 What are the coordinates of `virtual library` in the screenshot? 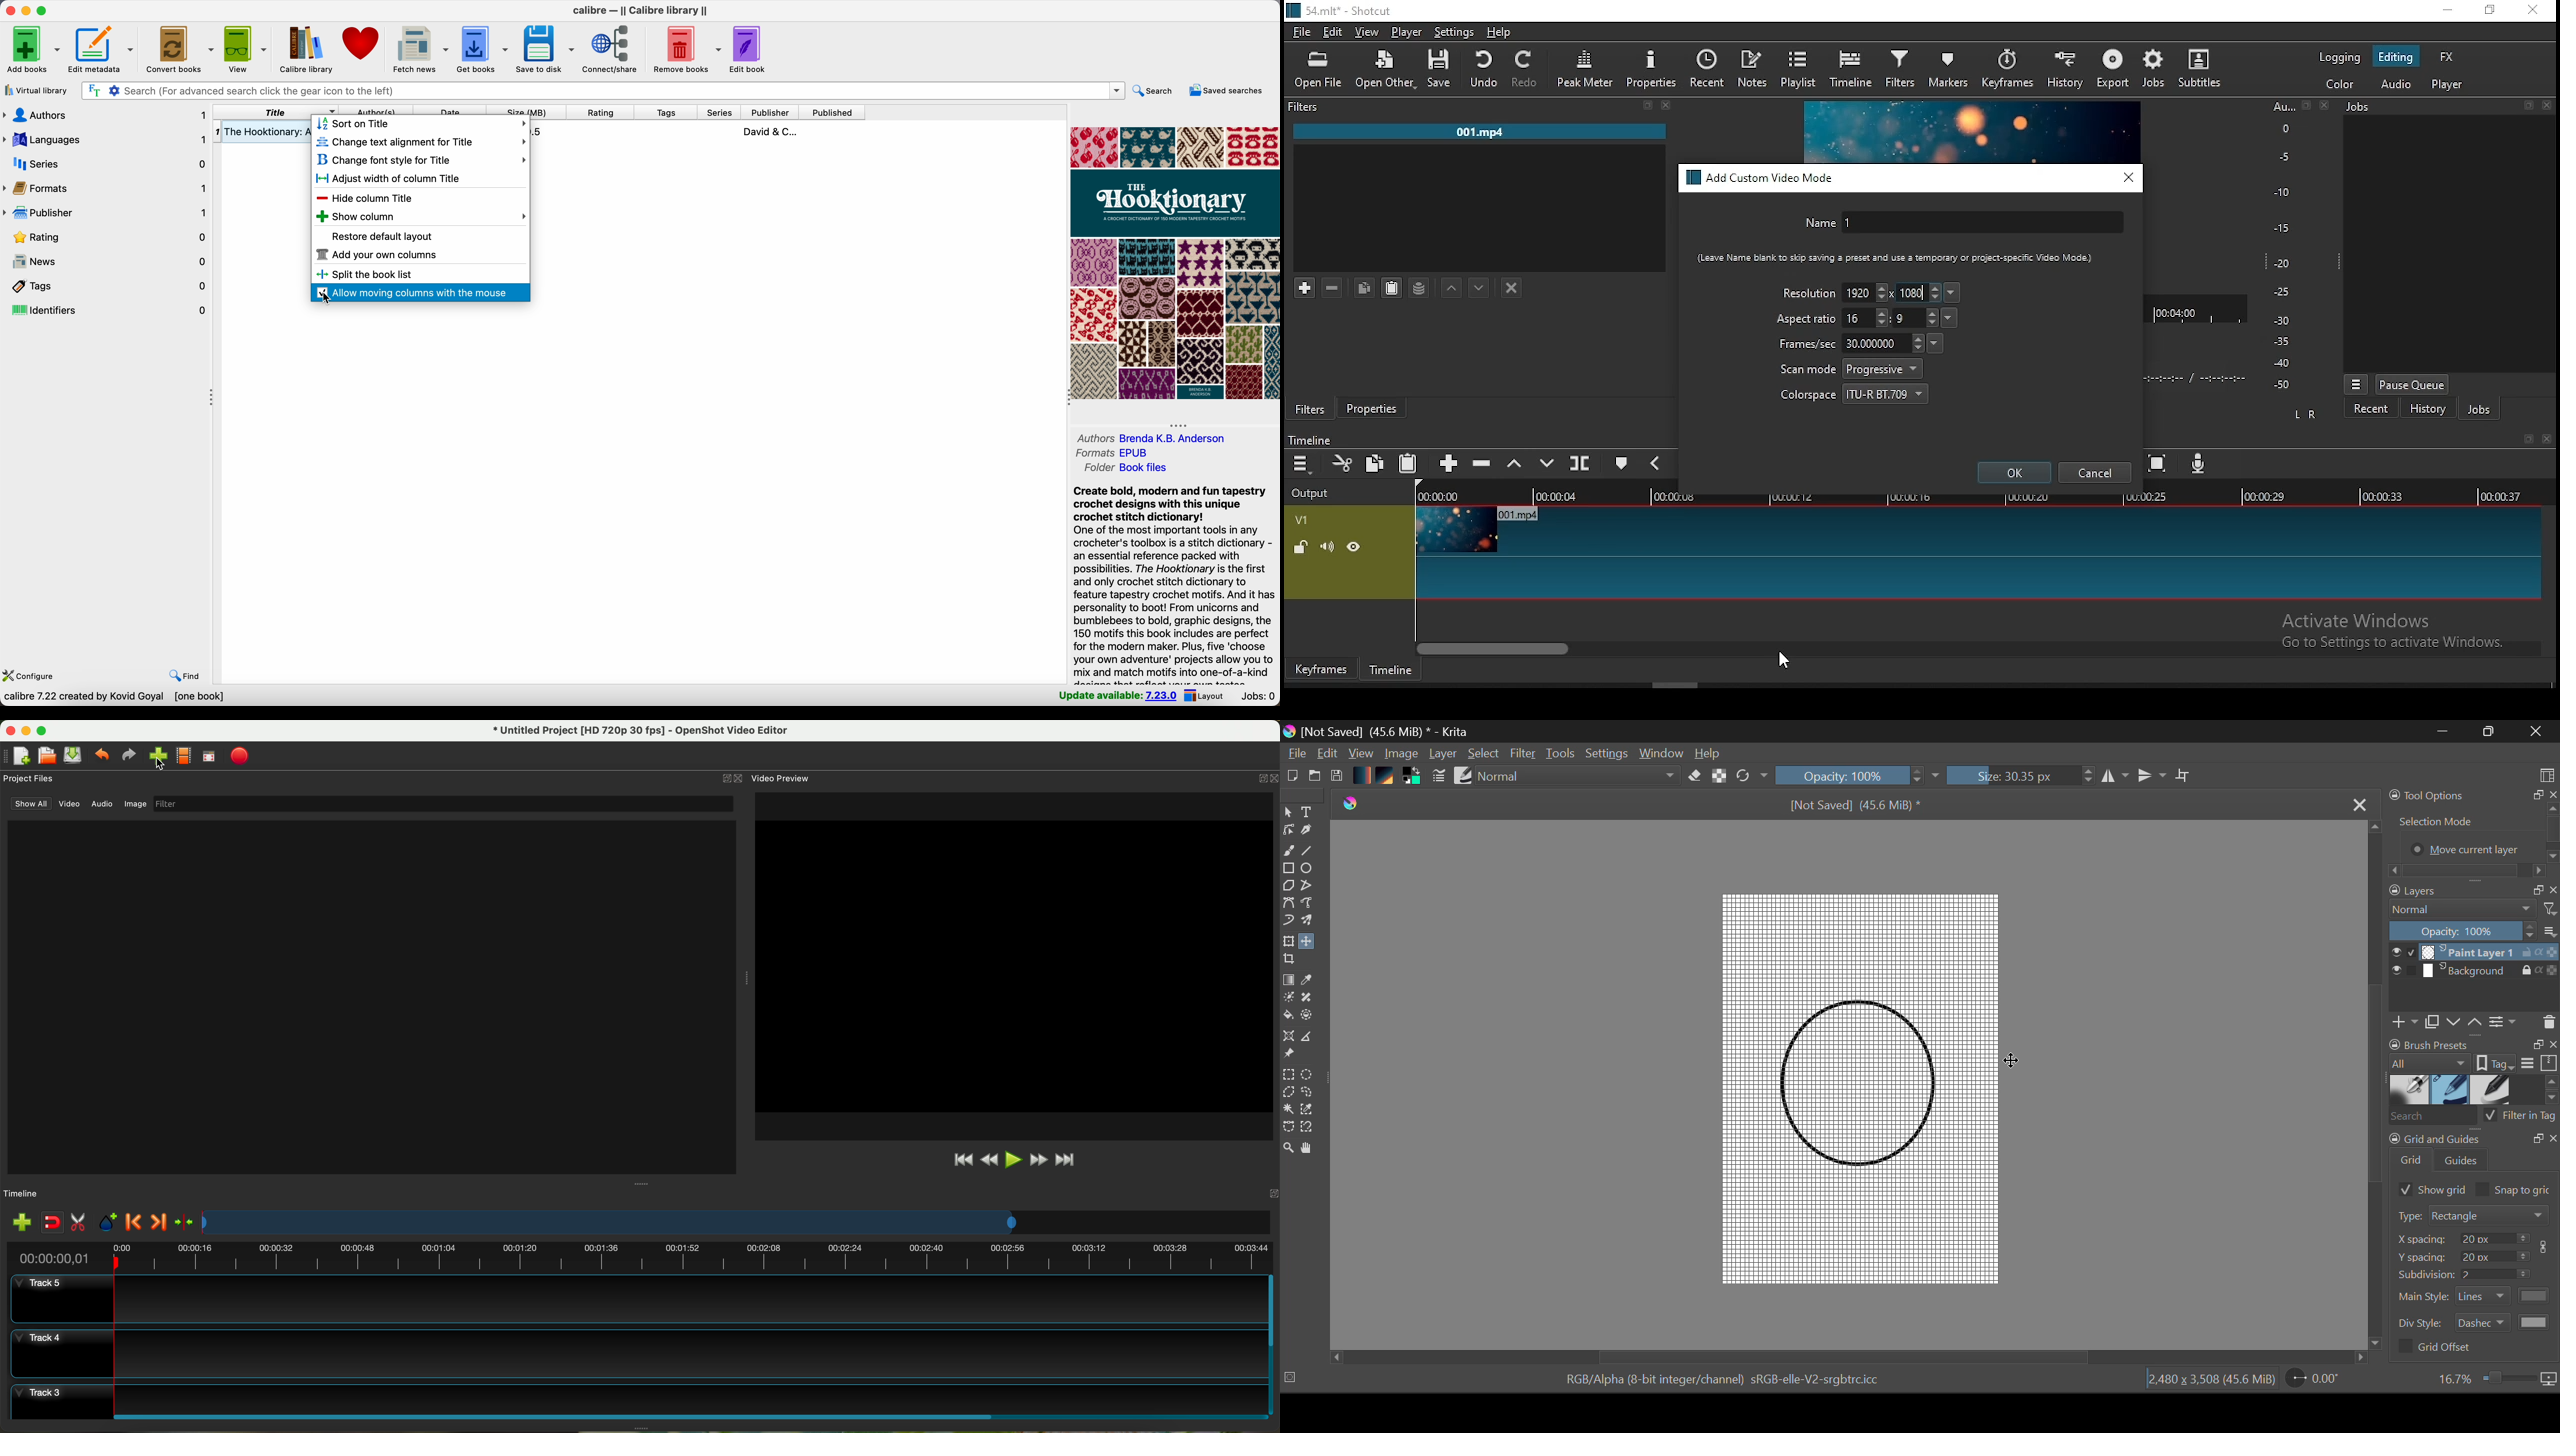 It's located at (38, 90).